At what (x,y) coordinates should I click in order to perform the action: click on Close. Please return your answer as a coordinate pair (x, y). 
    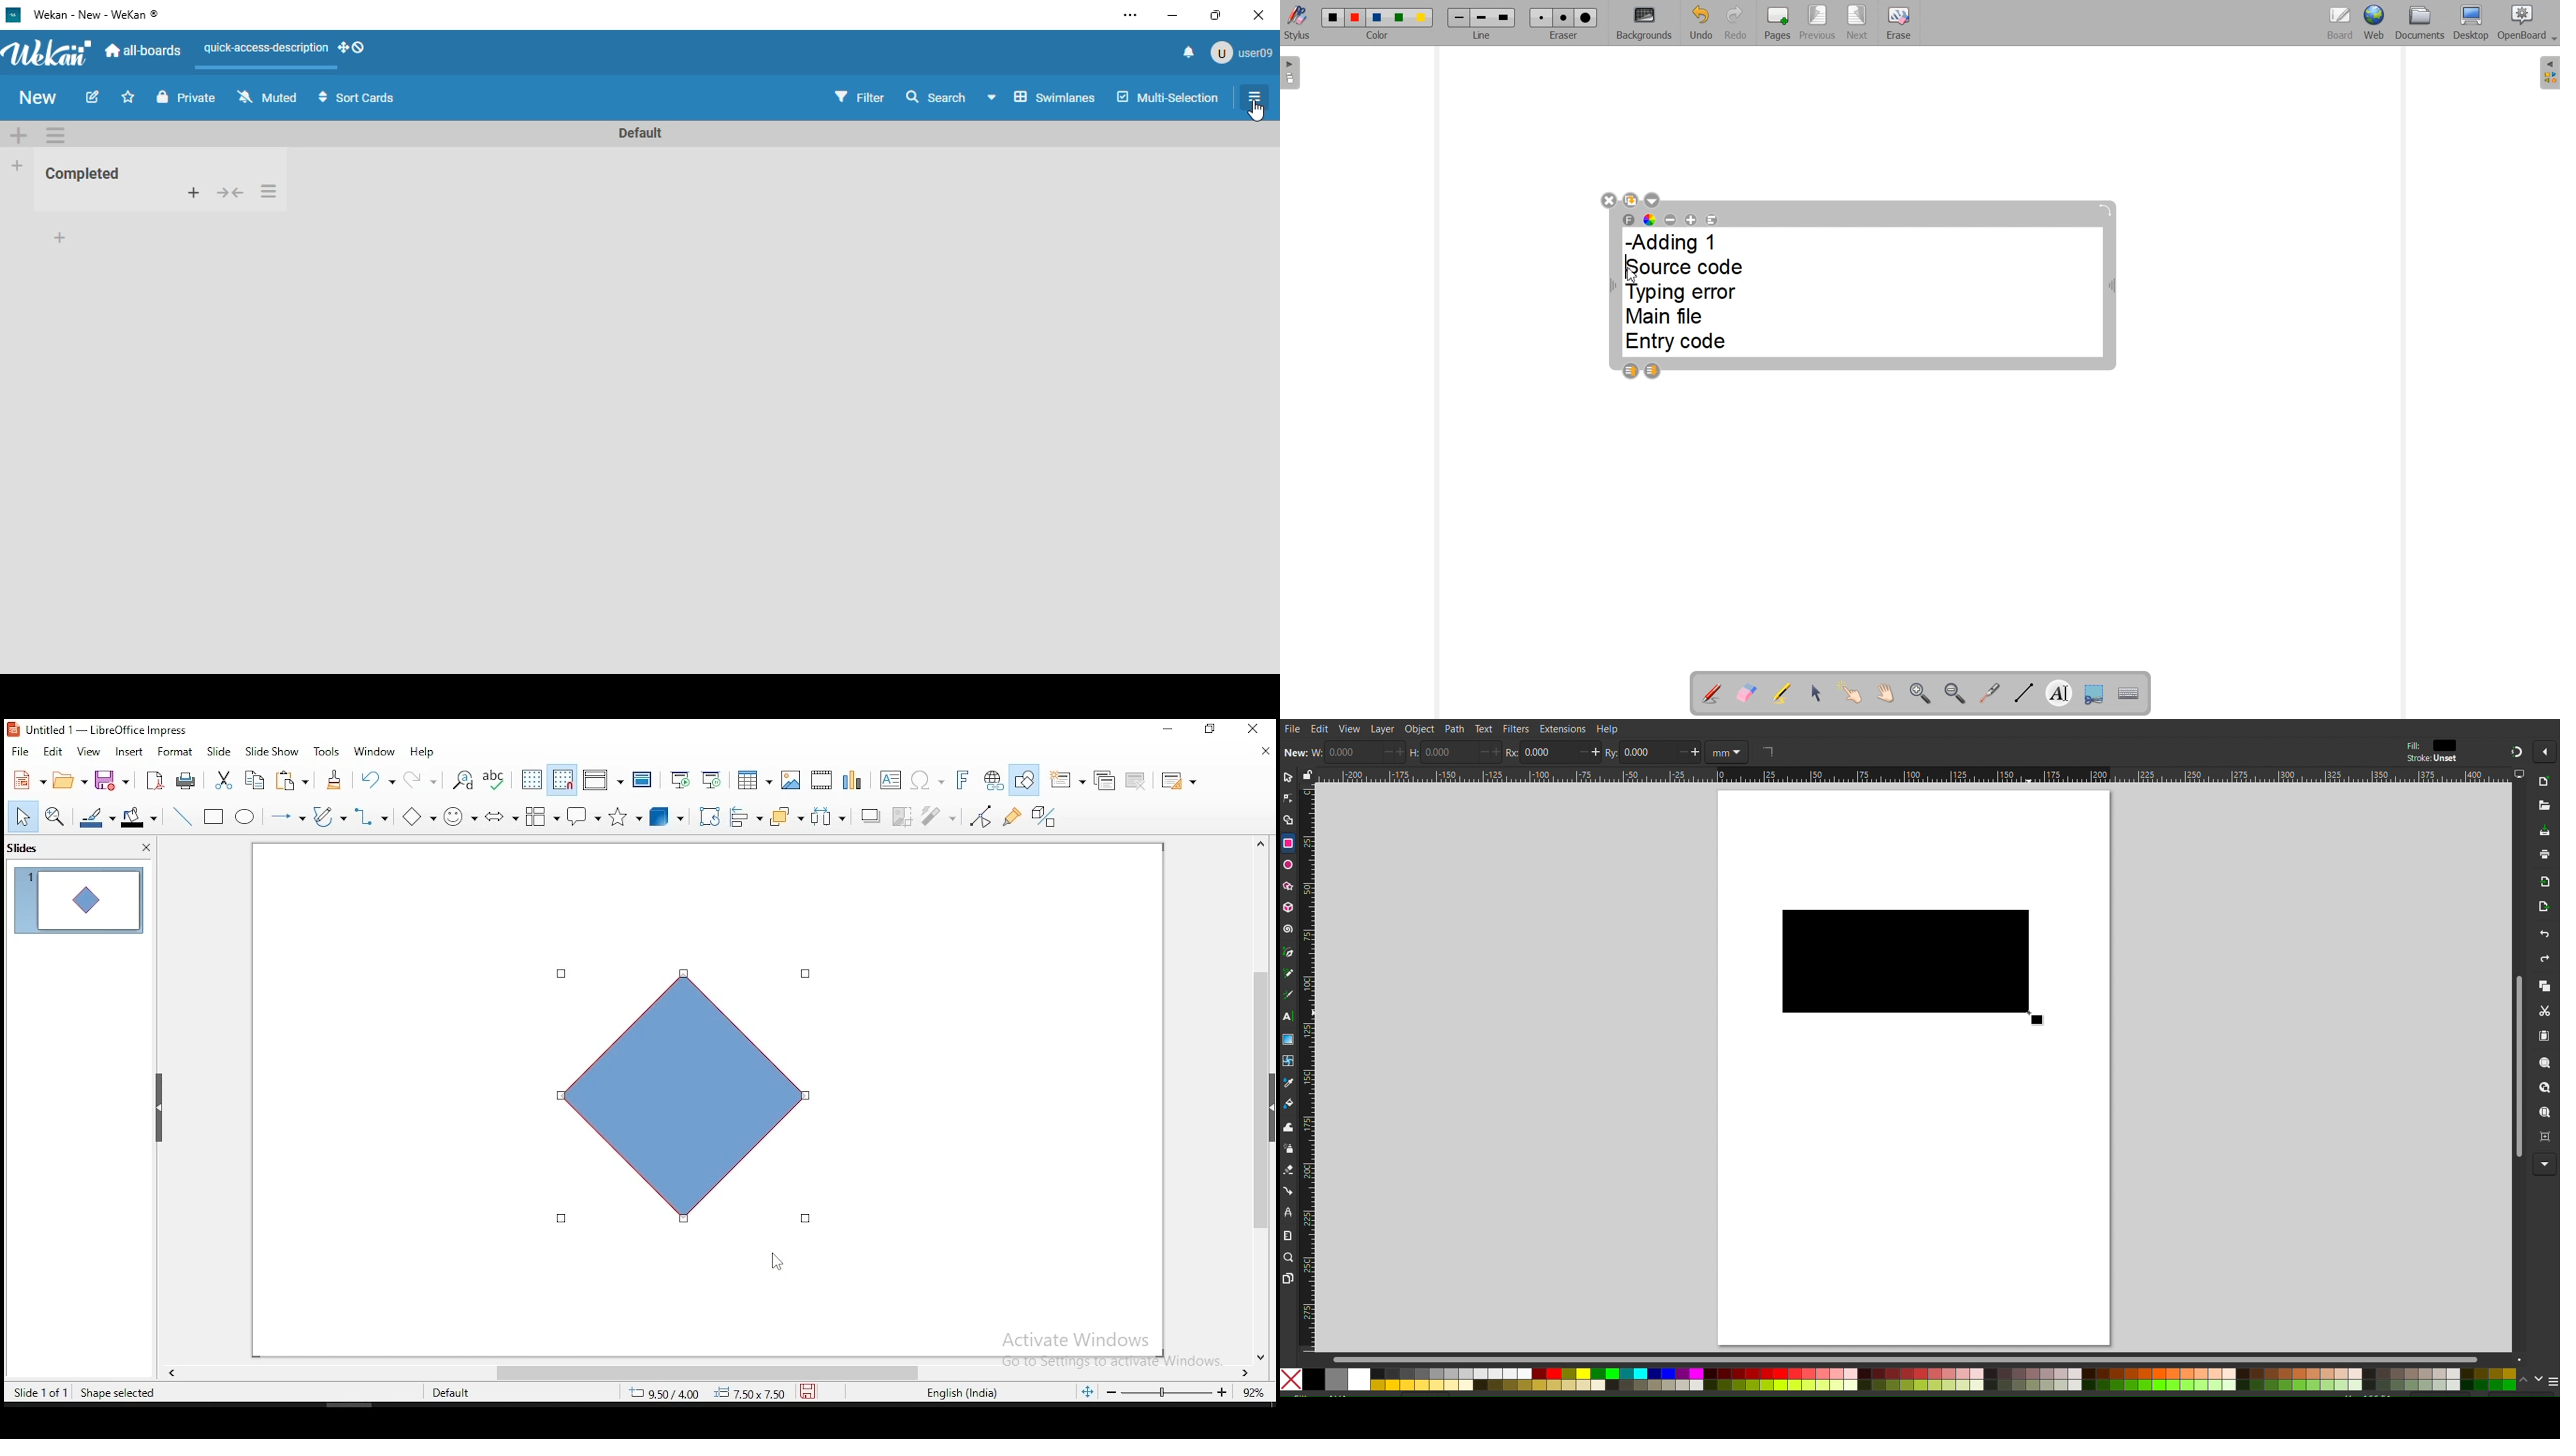
    Looking at the image, I should click on (1608, 200).